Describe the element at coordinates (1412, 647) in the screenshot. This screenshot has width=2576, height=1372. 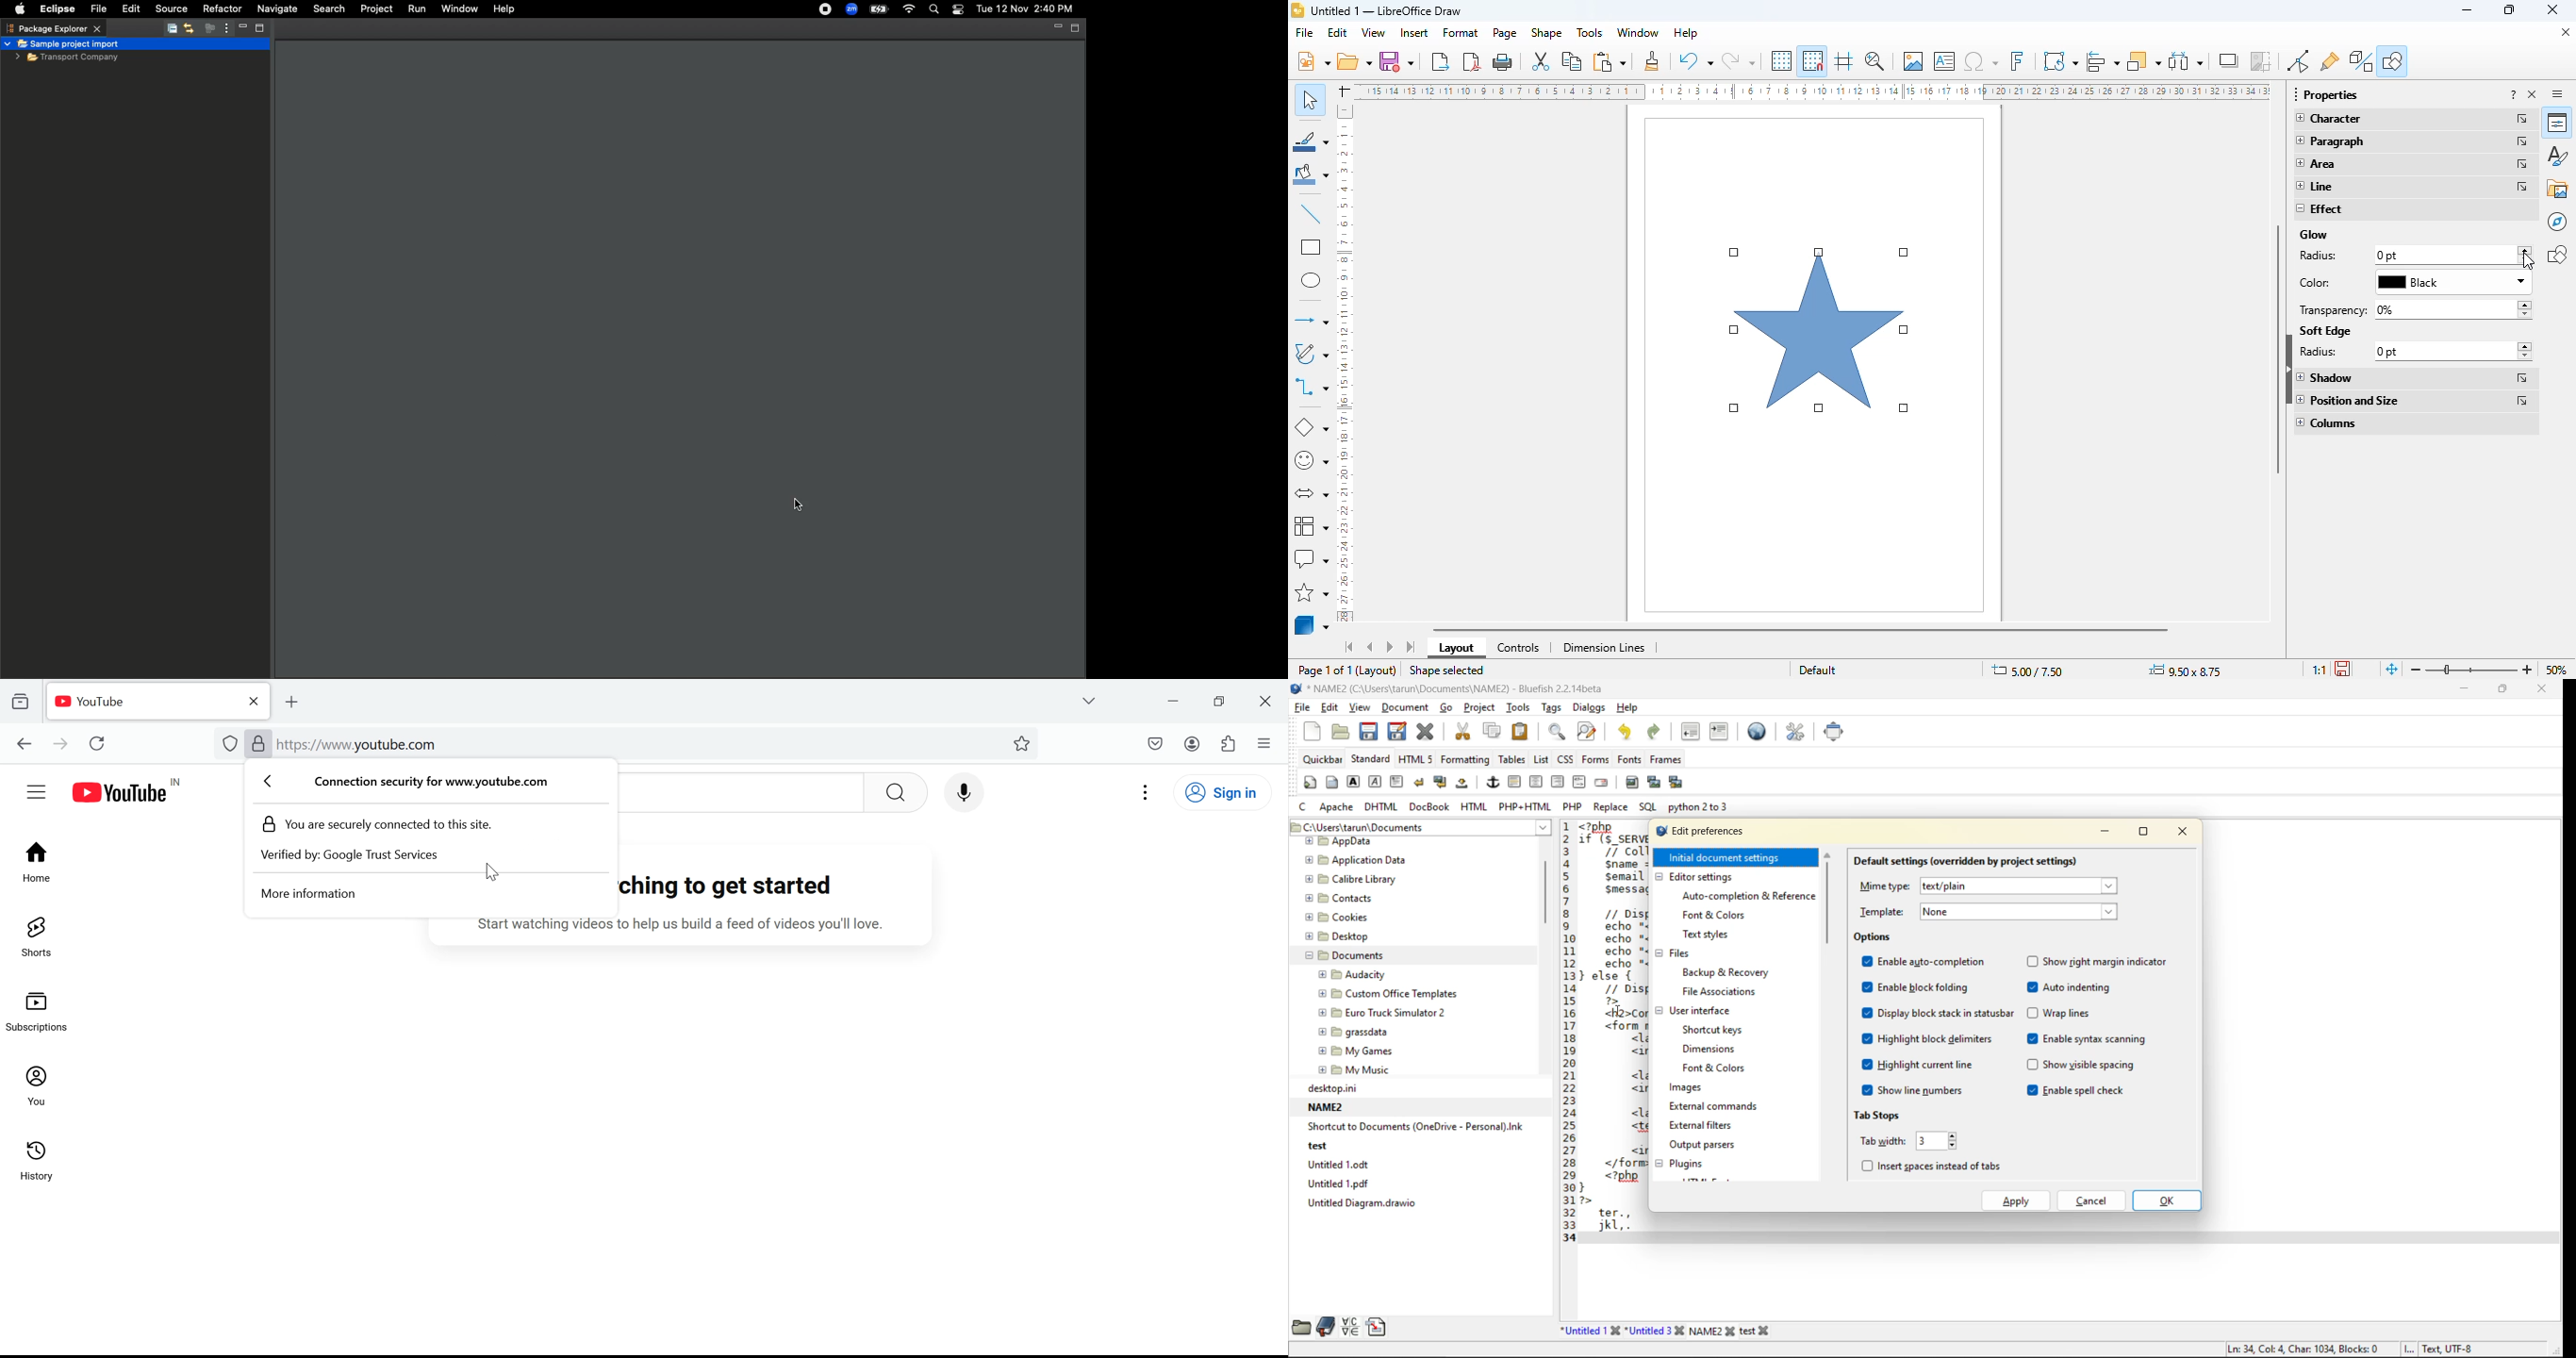
I see `scroll to last sheet` at that location.